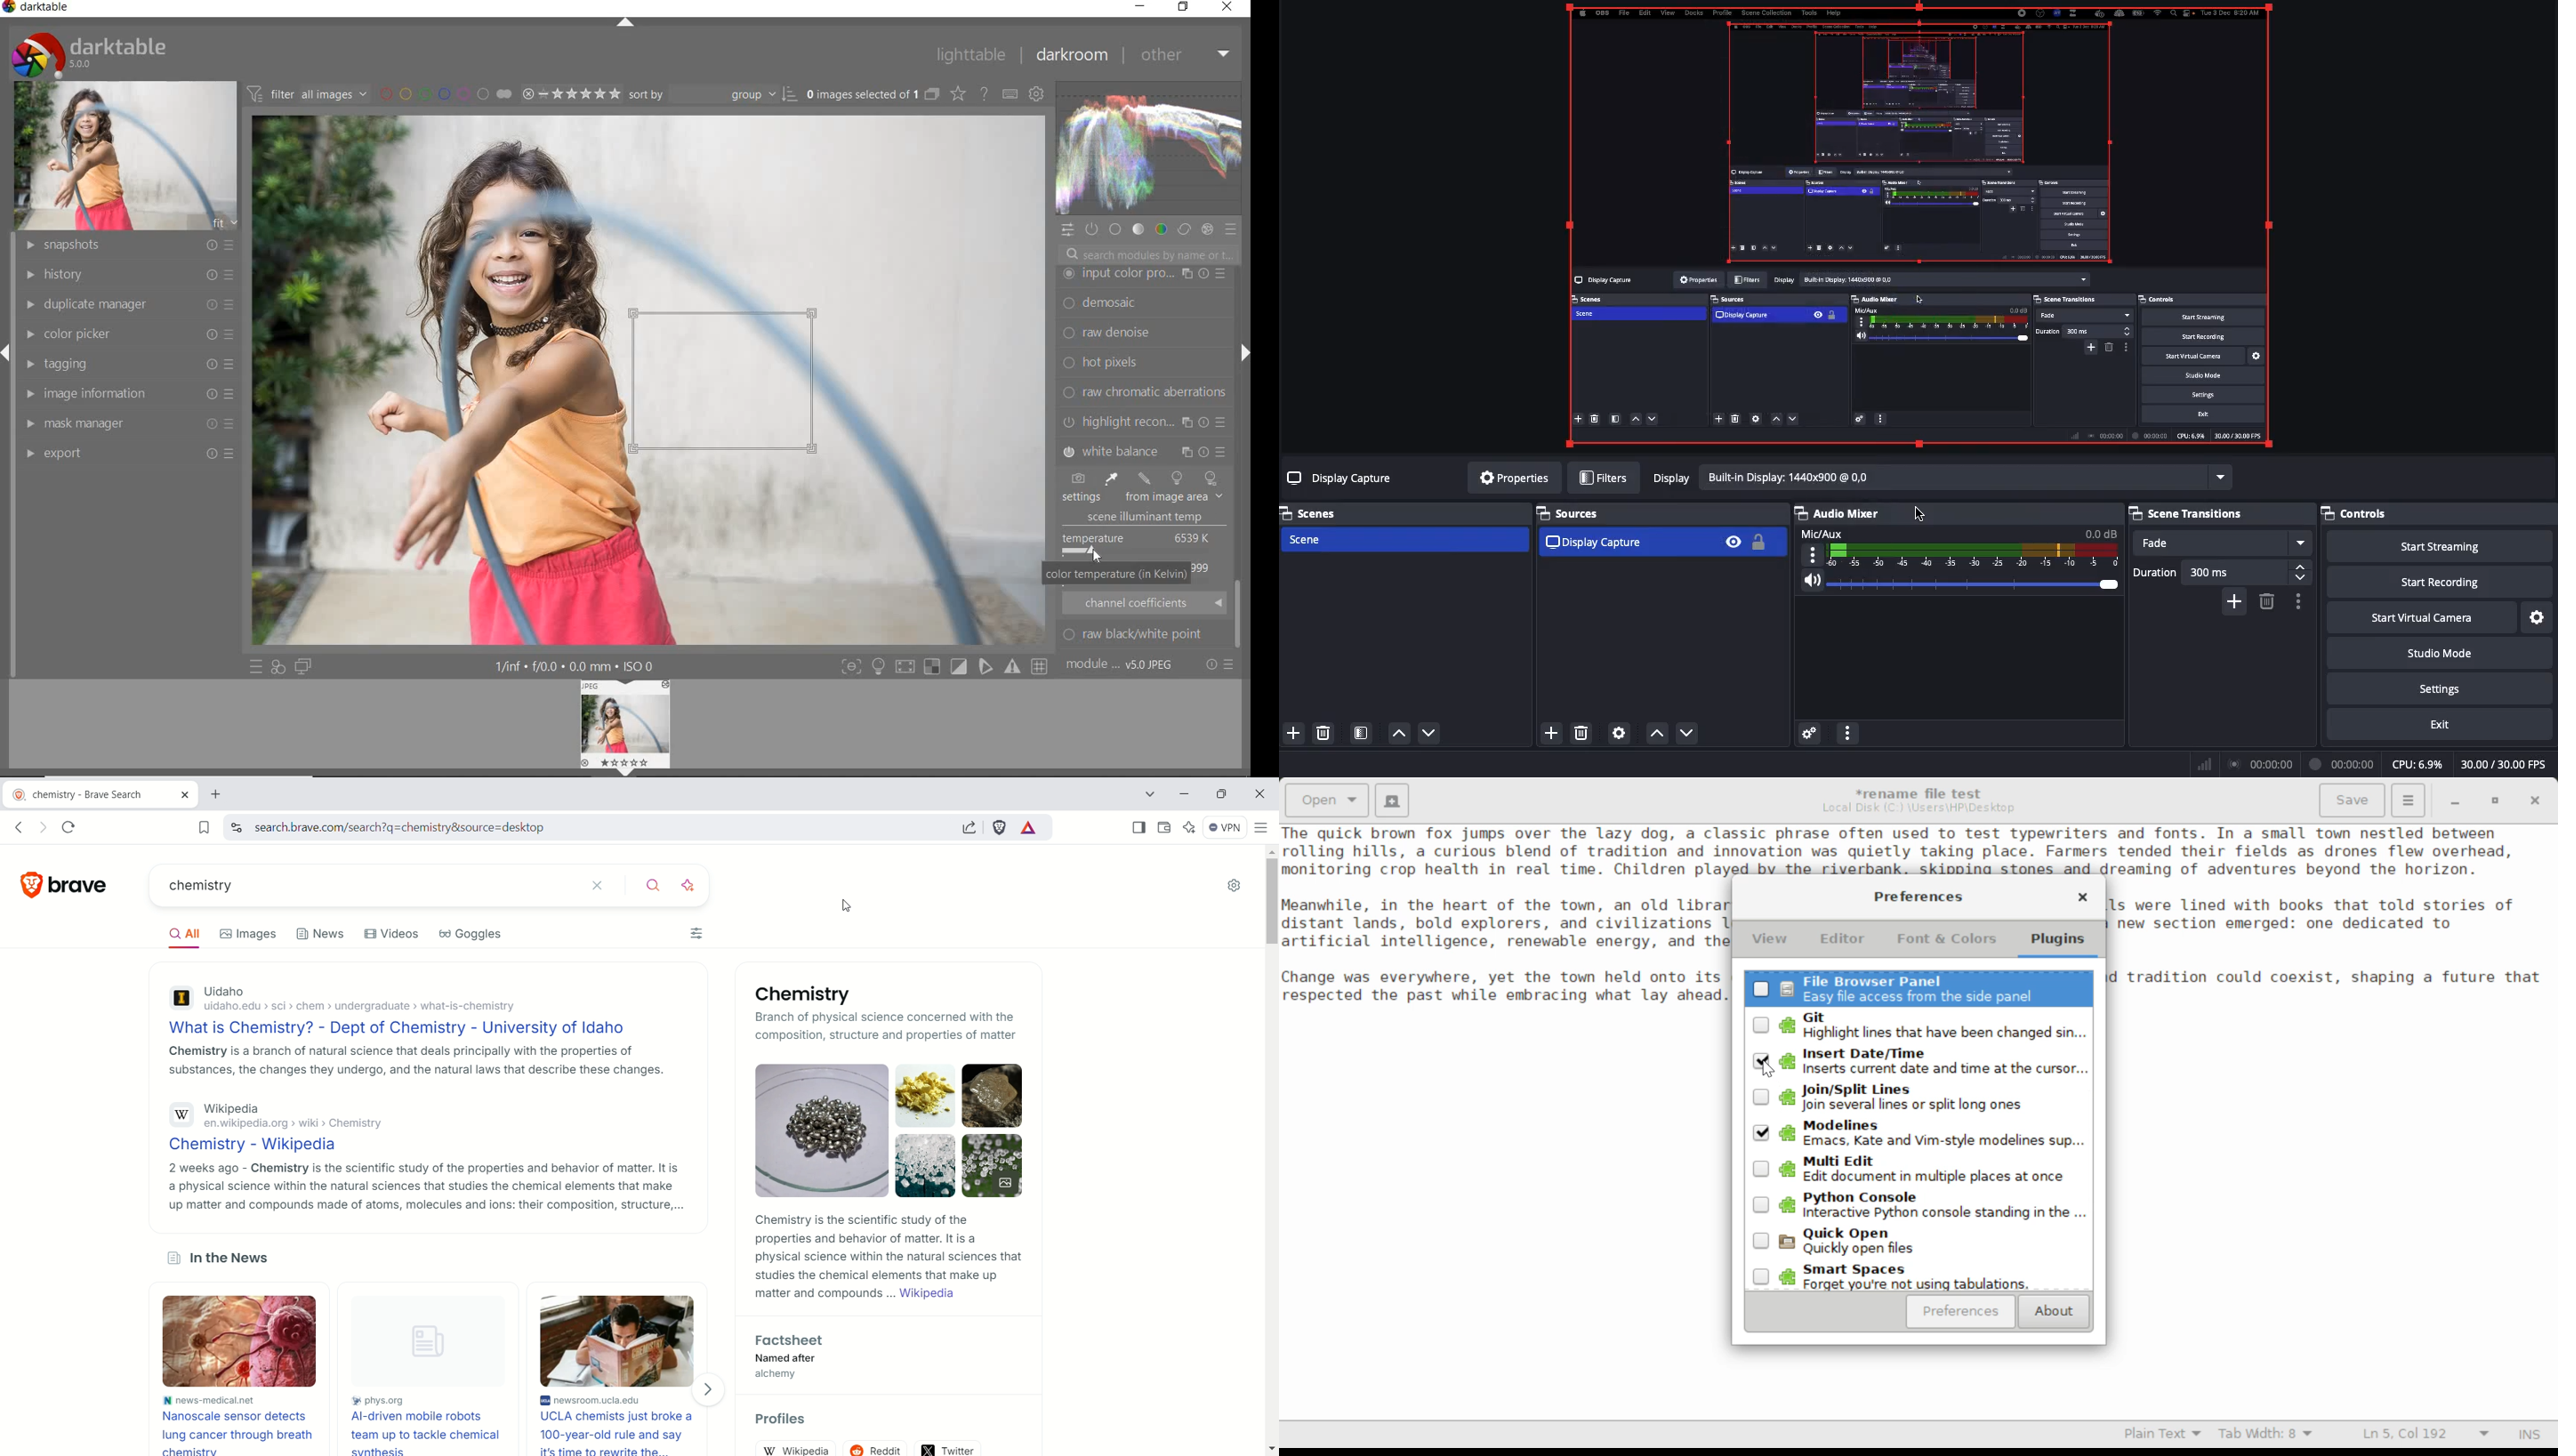 This screenshot has width=2576, height=1456. I want to click on Add, so click(1295, 734).